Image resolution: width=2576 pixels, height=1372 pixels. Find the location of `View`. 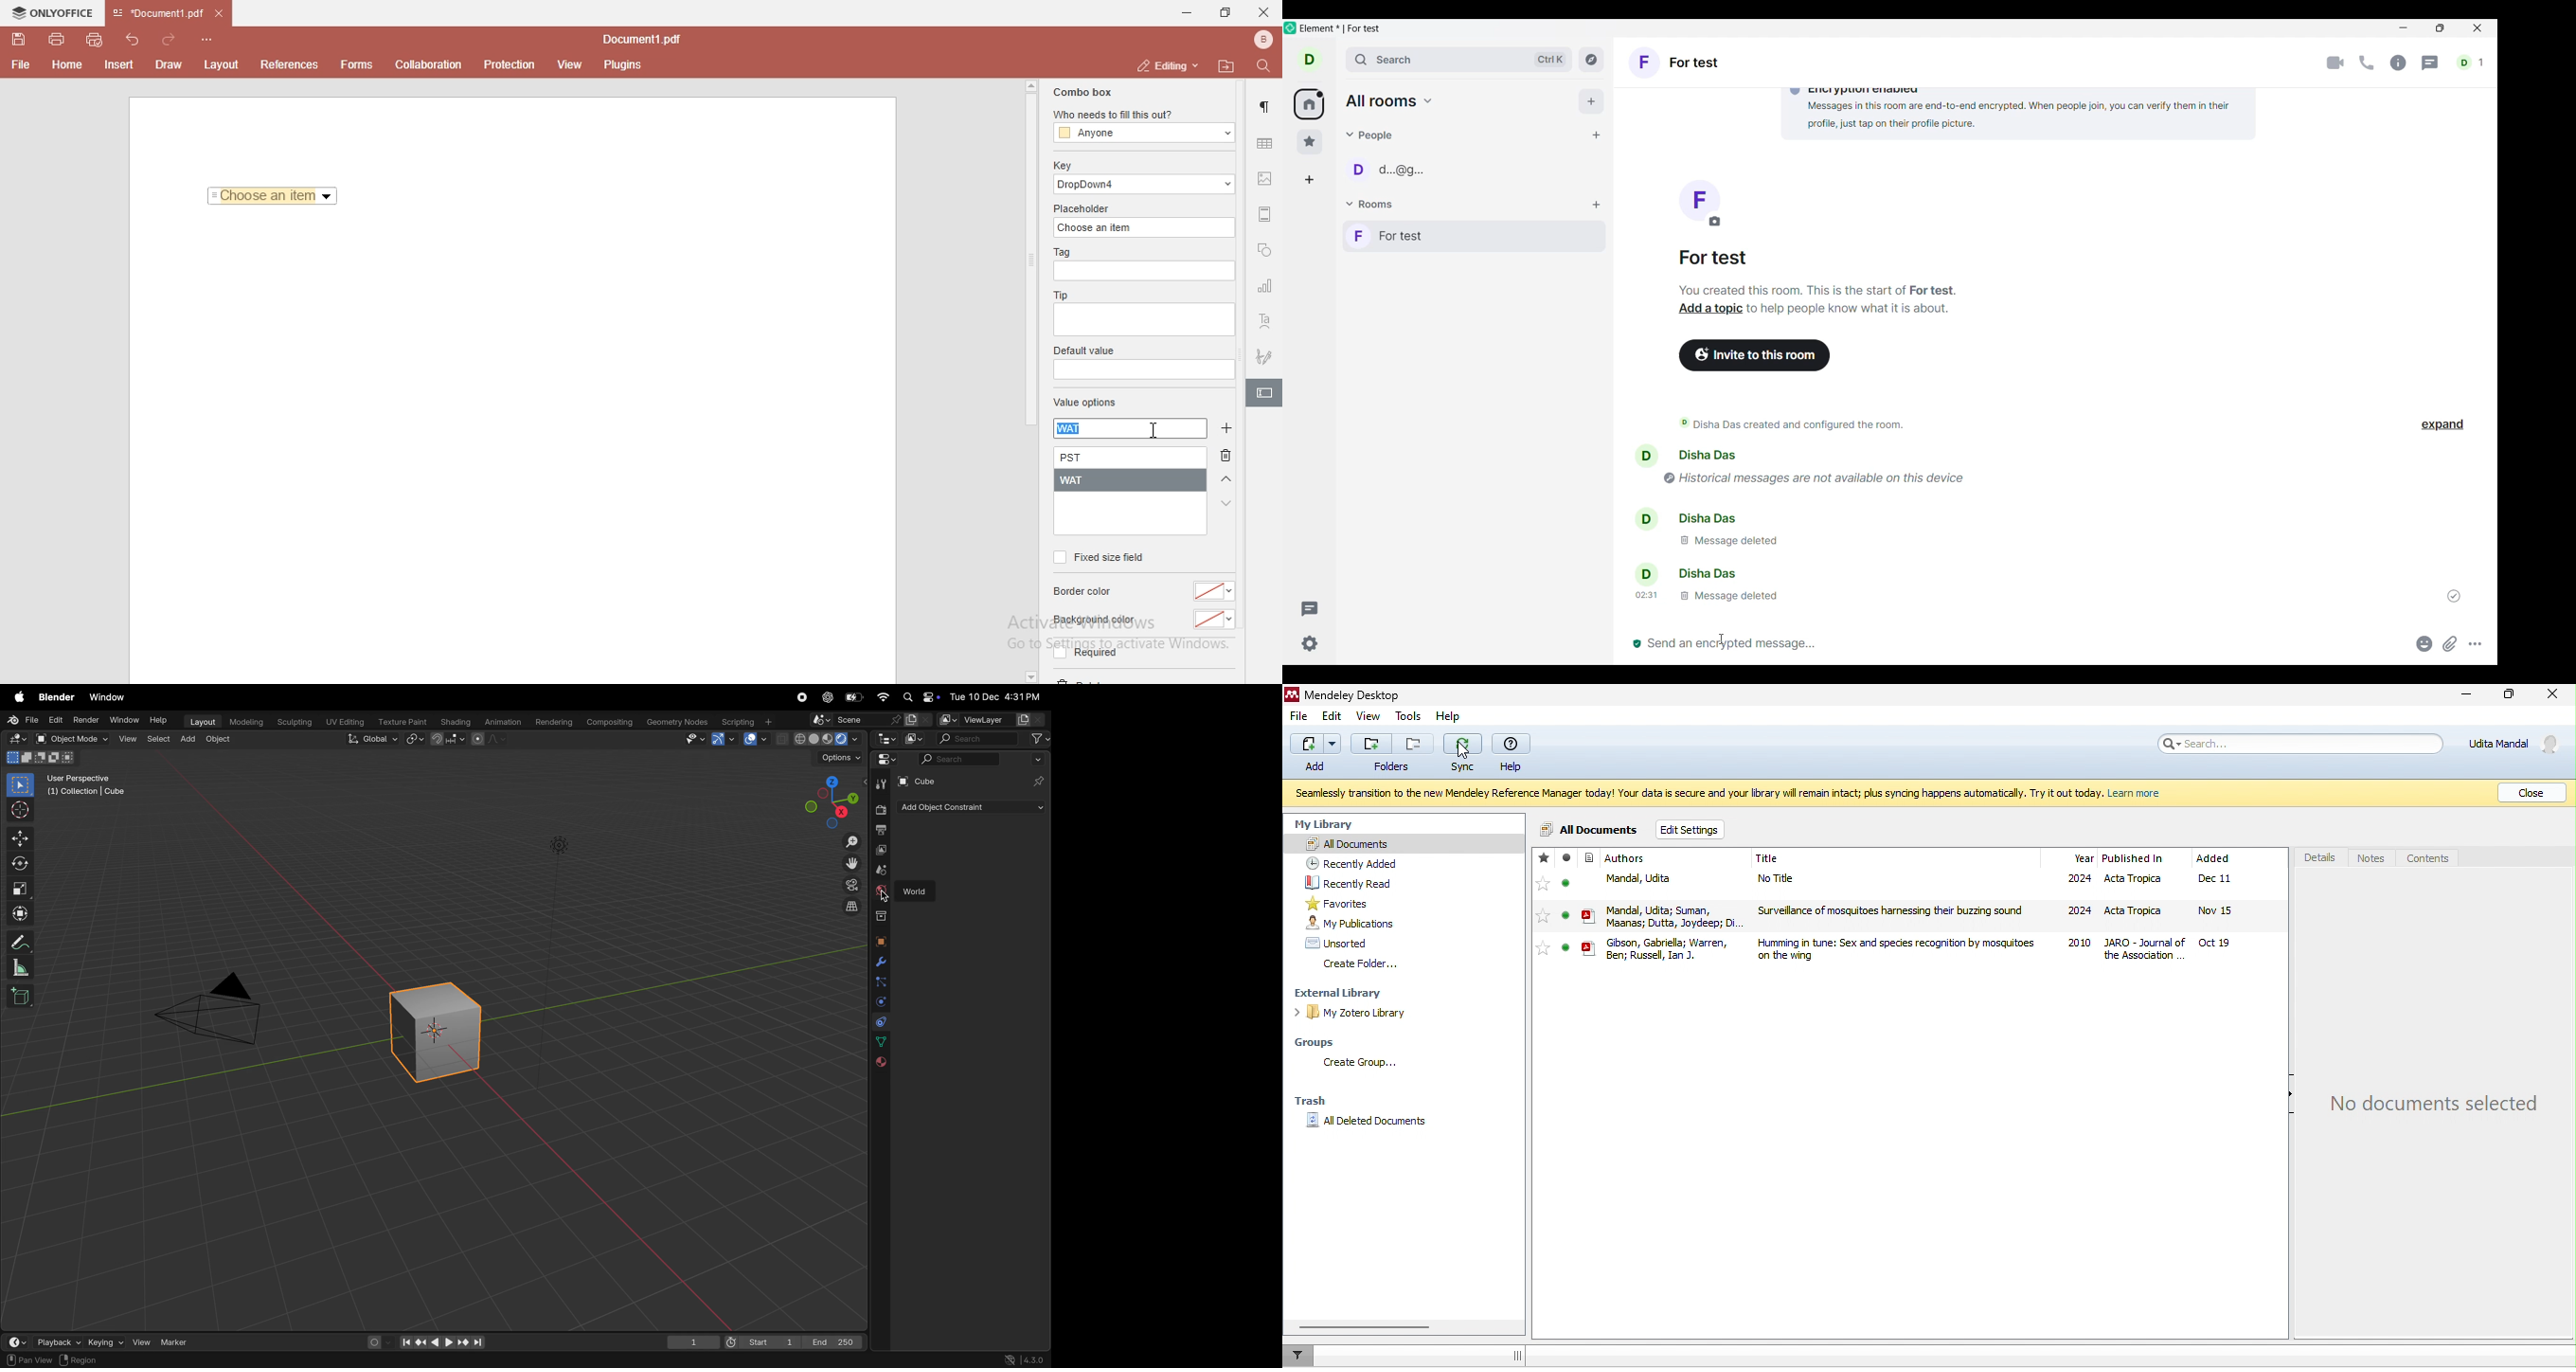

View is located at coordinates (126, 739).